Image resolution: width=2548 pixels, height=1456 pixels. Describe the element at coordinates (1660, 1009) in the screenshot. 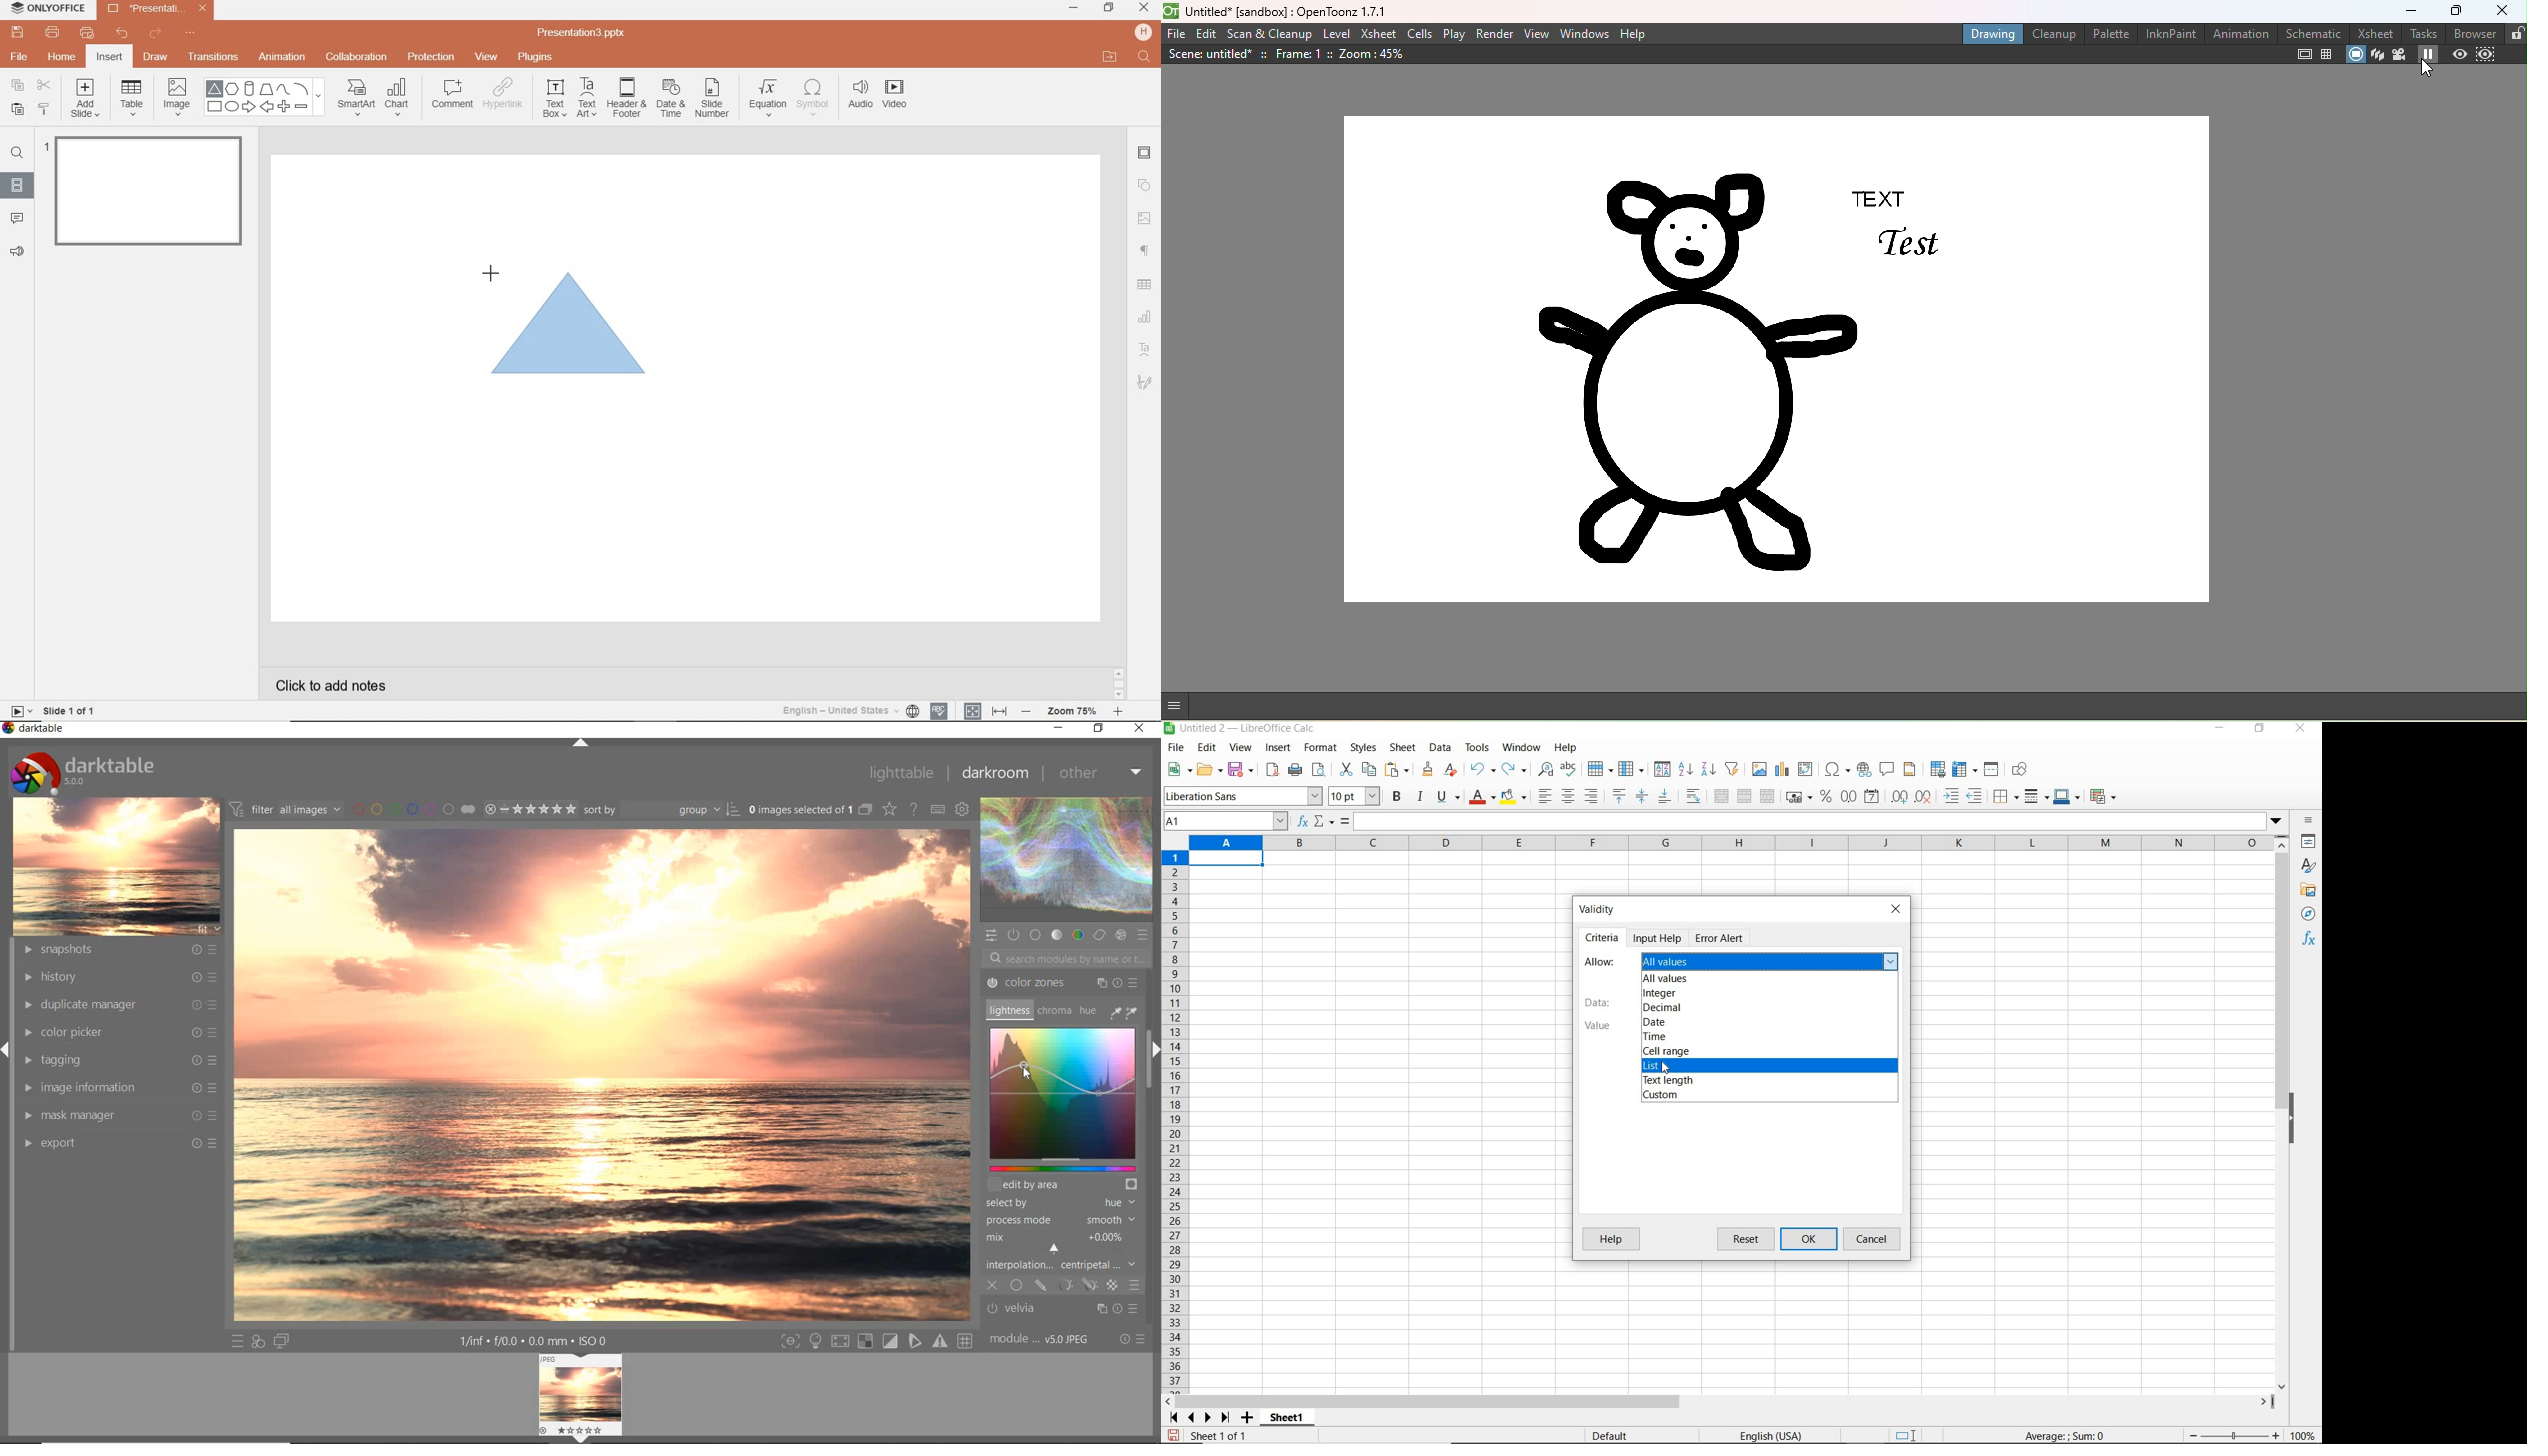

I see `decimal` at that location.